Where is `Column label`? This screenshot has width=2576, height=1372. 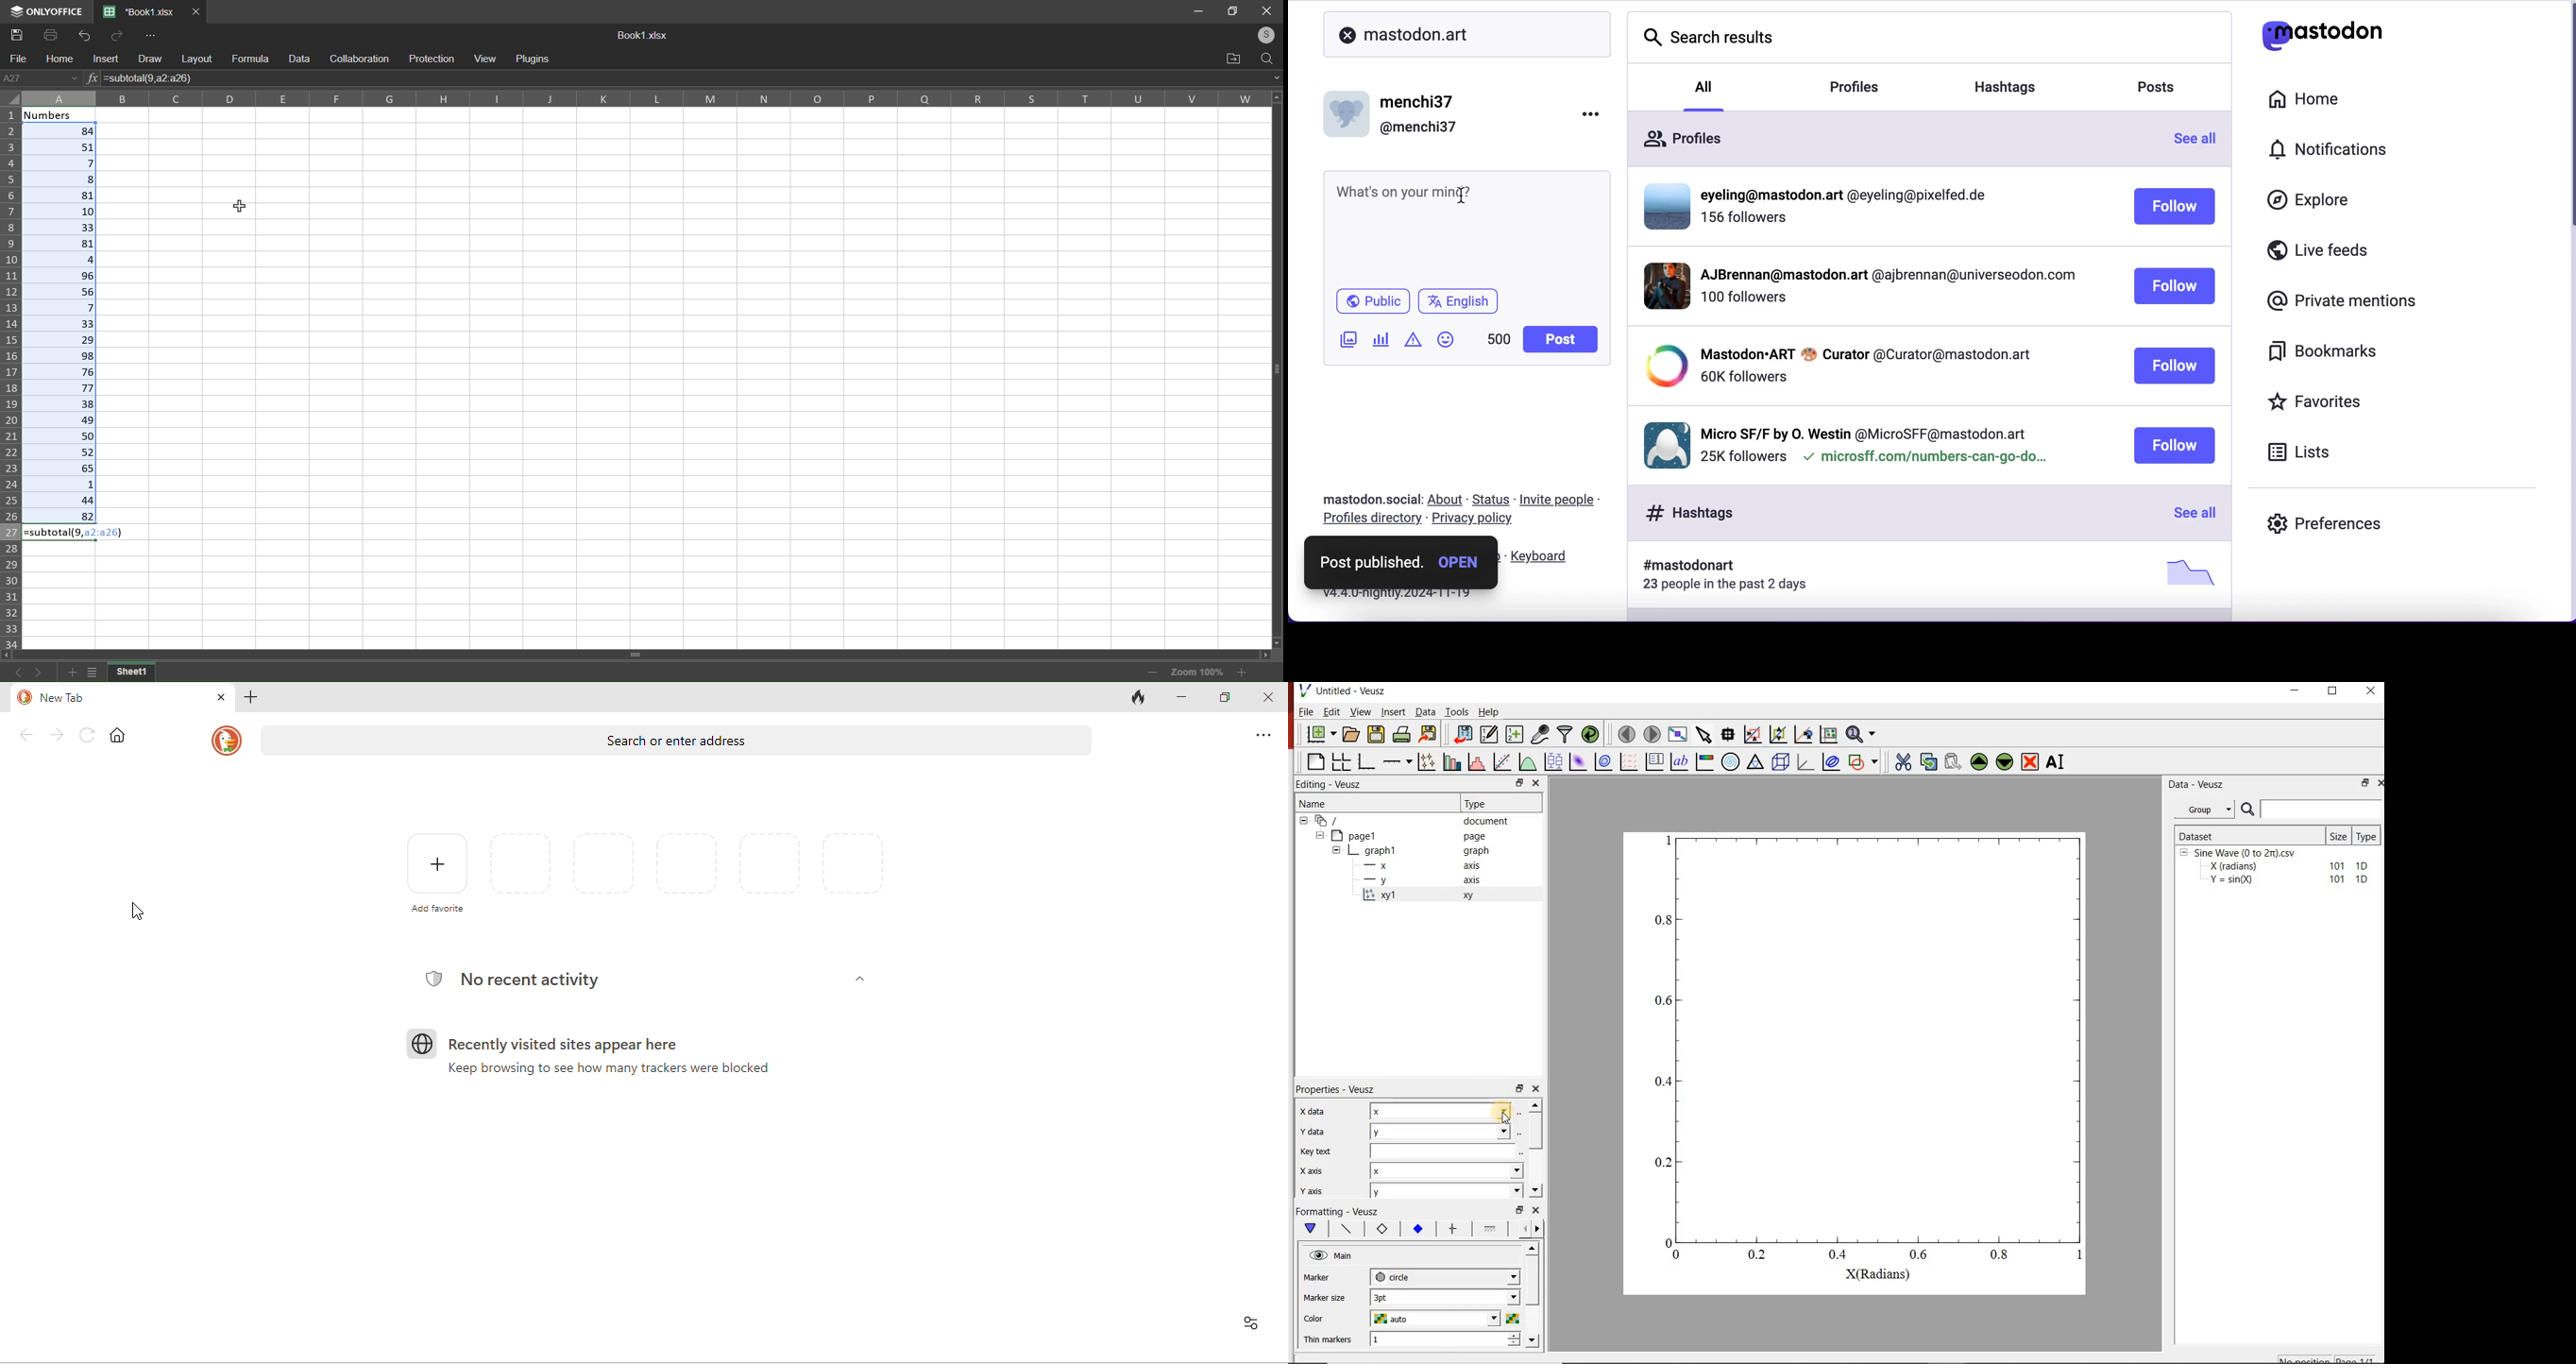
Column label is located at coordinates (645, 98).